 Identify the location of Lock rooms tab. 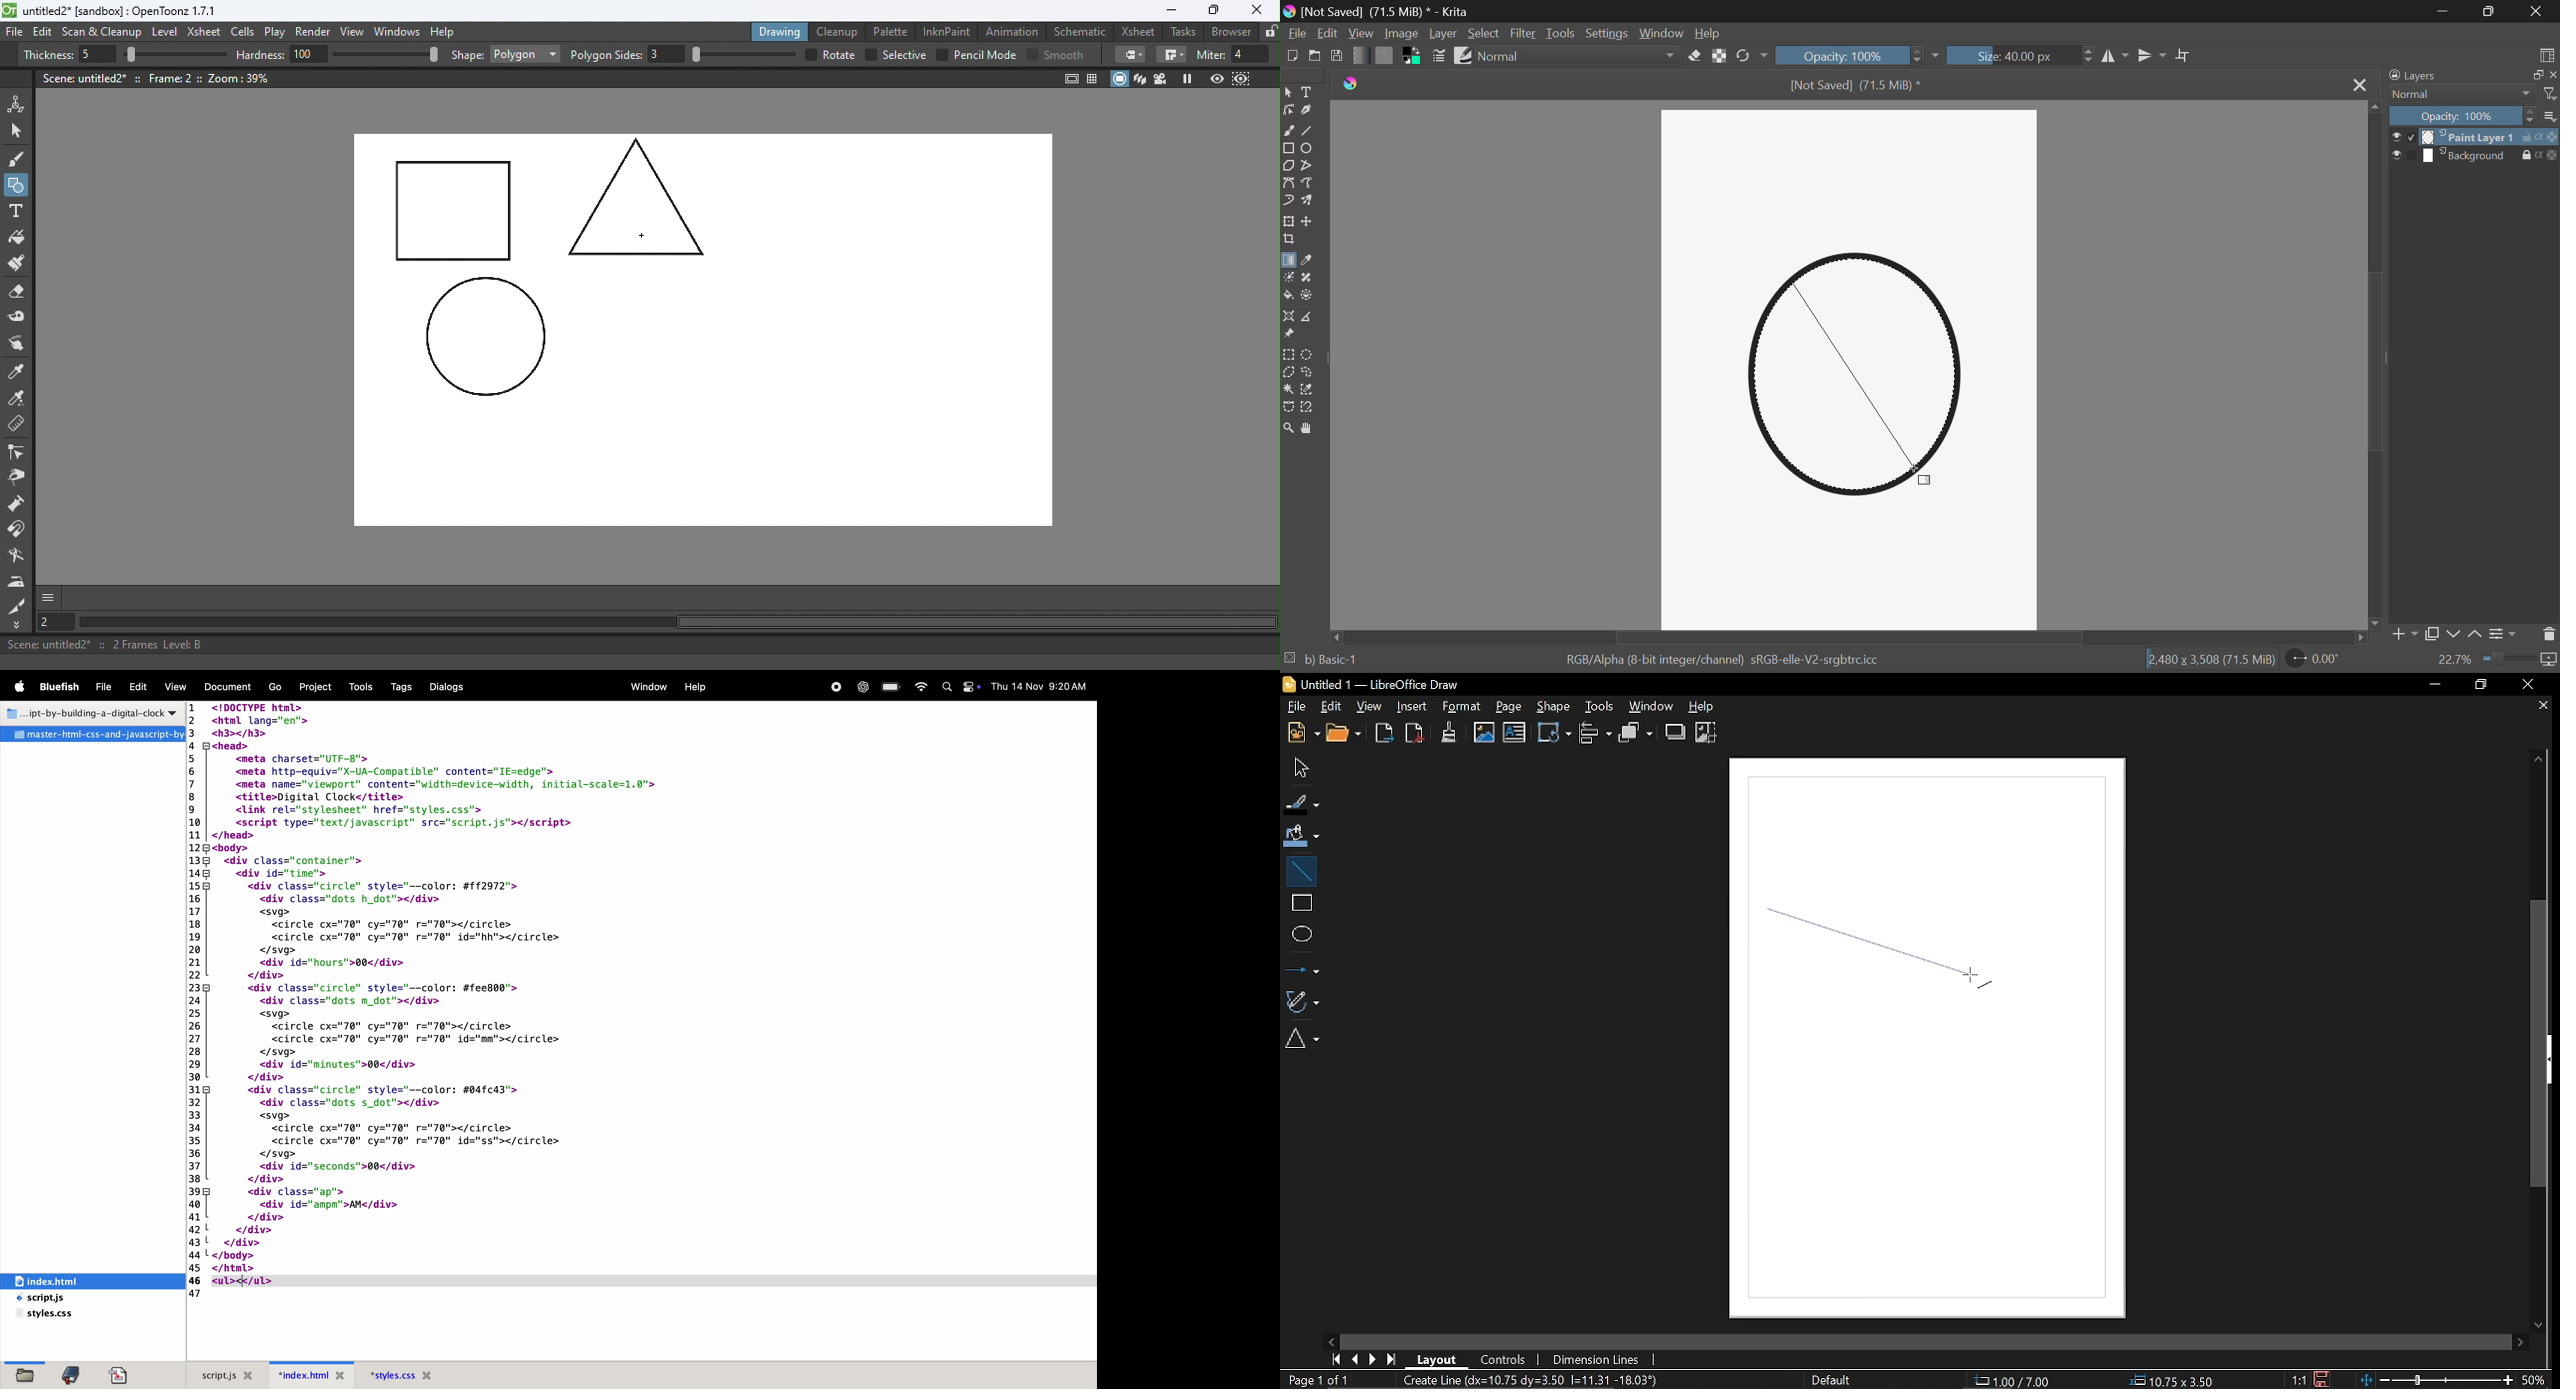
(1271, 33).